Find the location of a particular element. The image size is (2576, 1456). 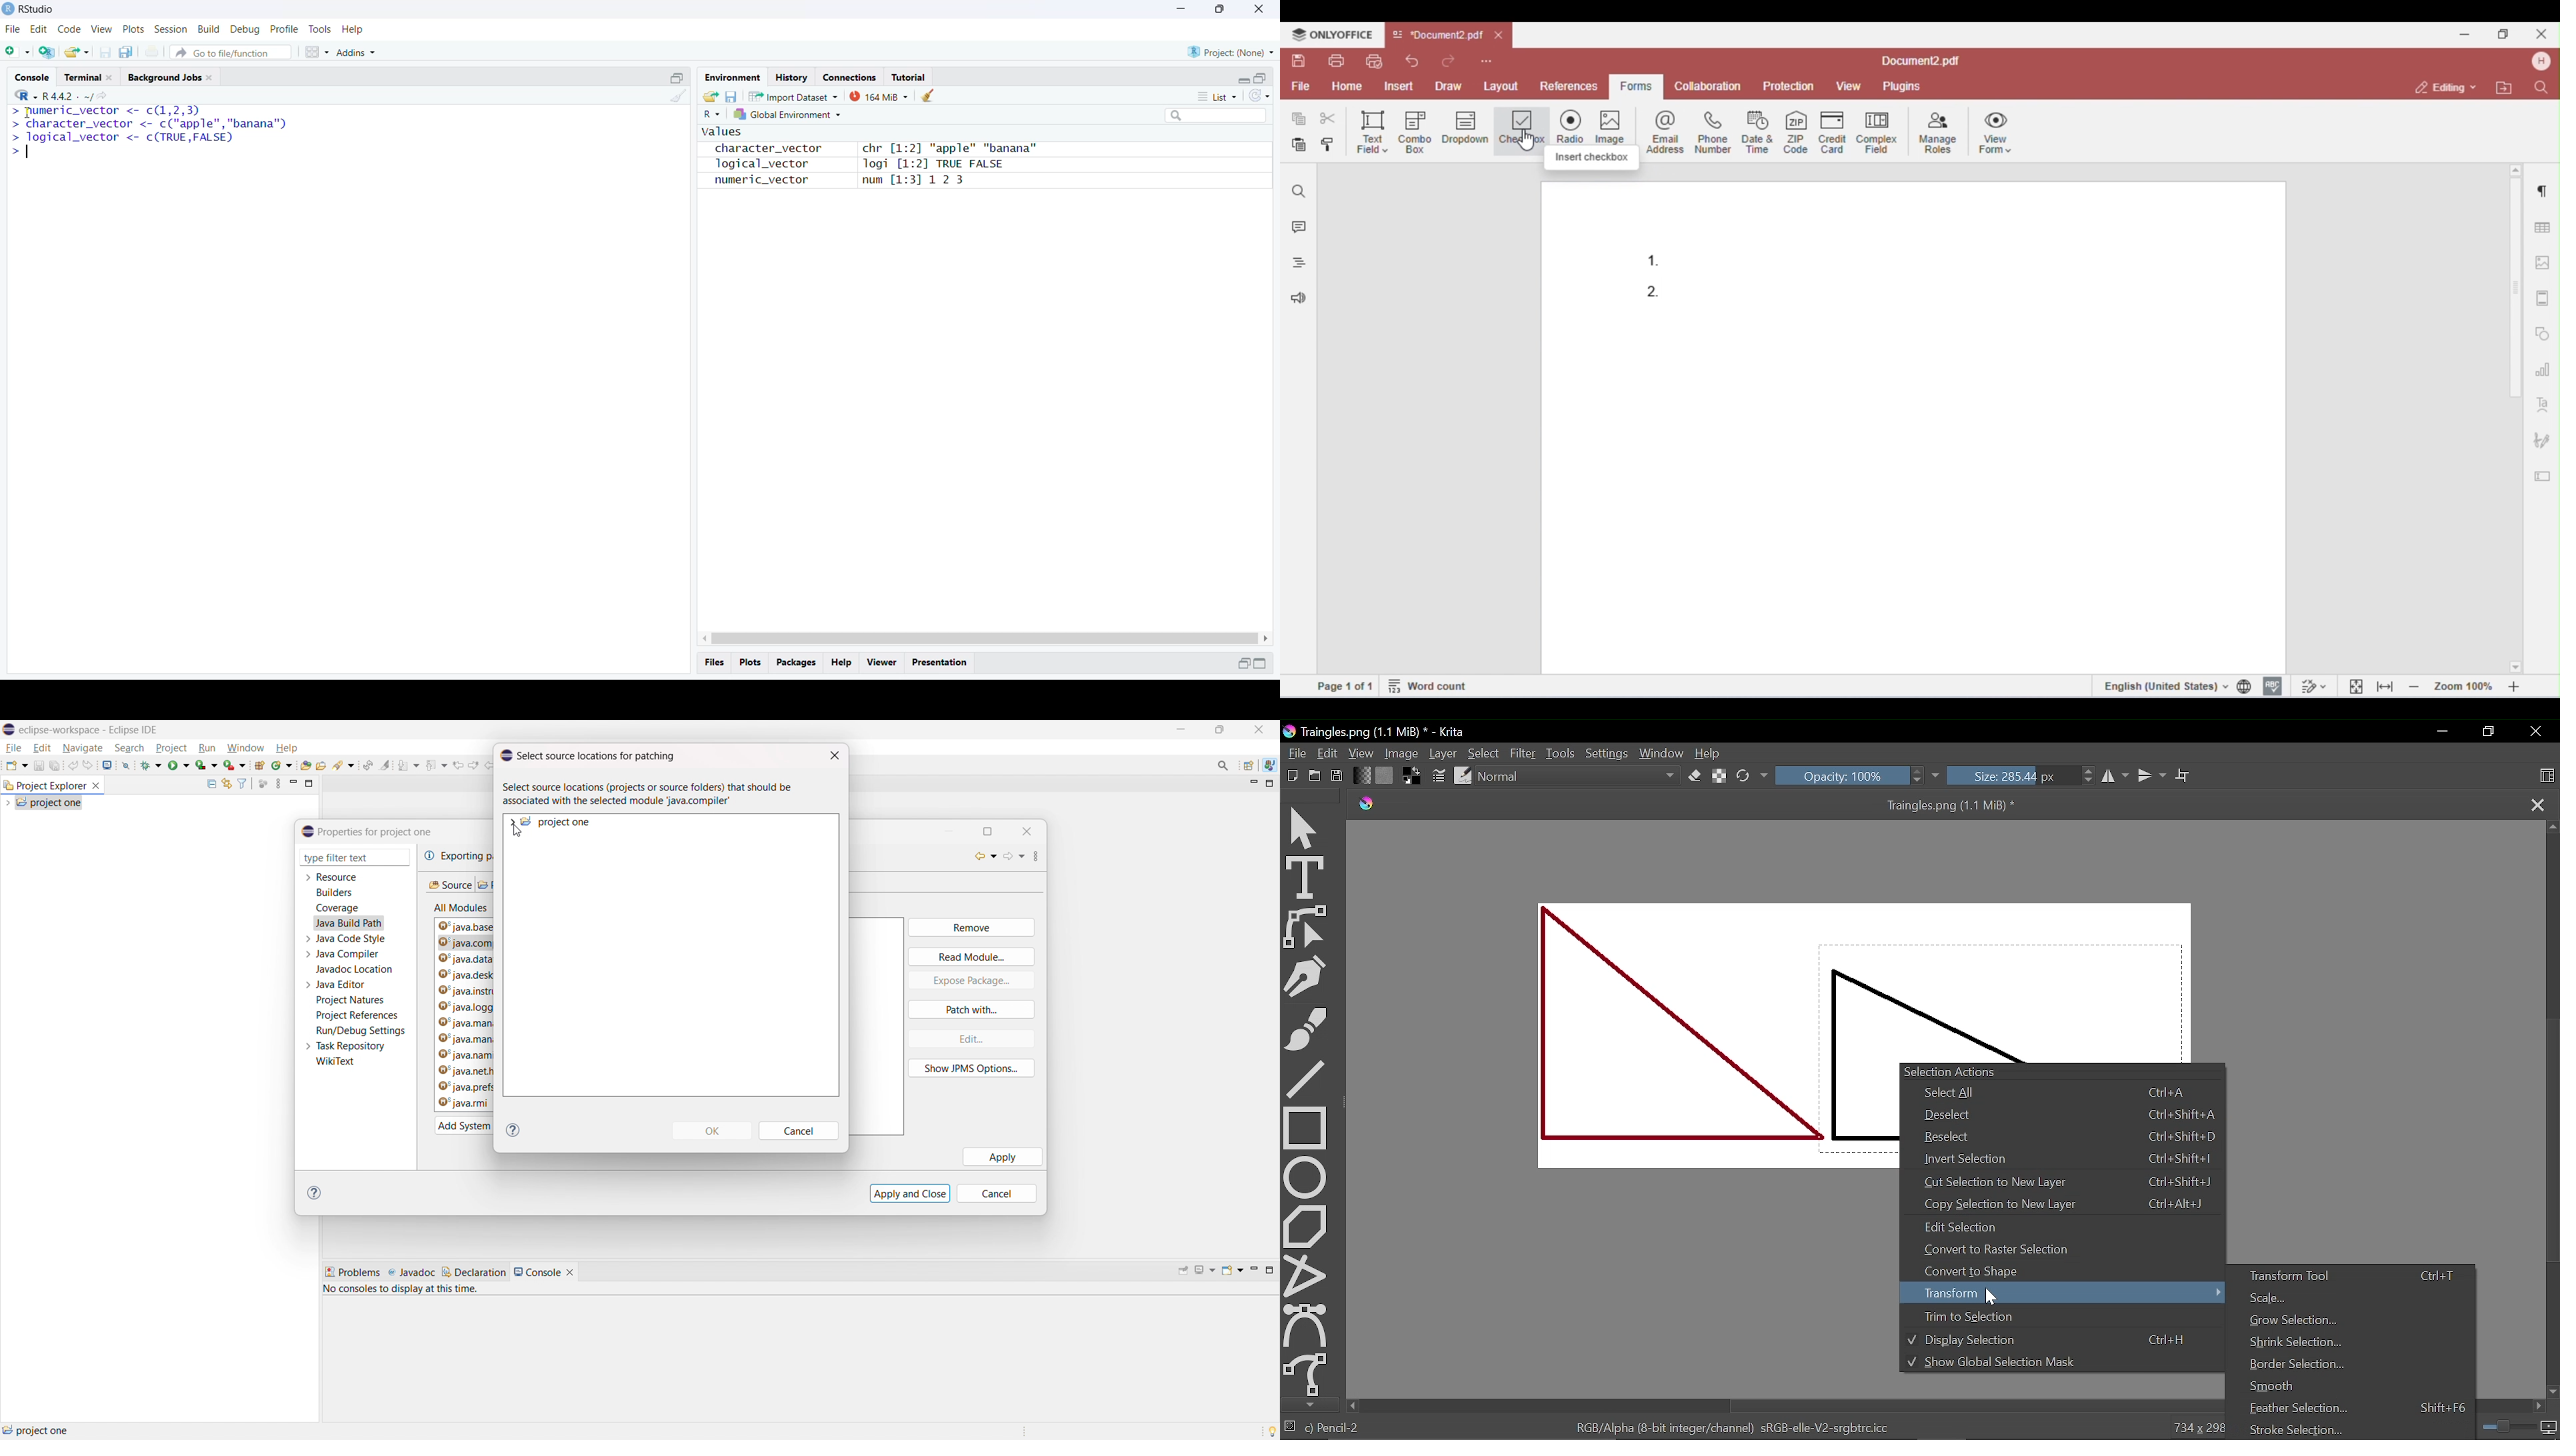

Create new file is located at coordinates (1315, 775).